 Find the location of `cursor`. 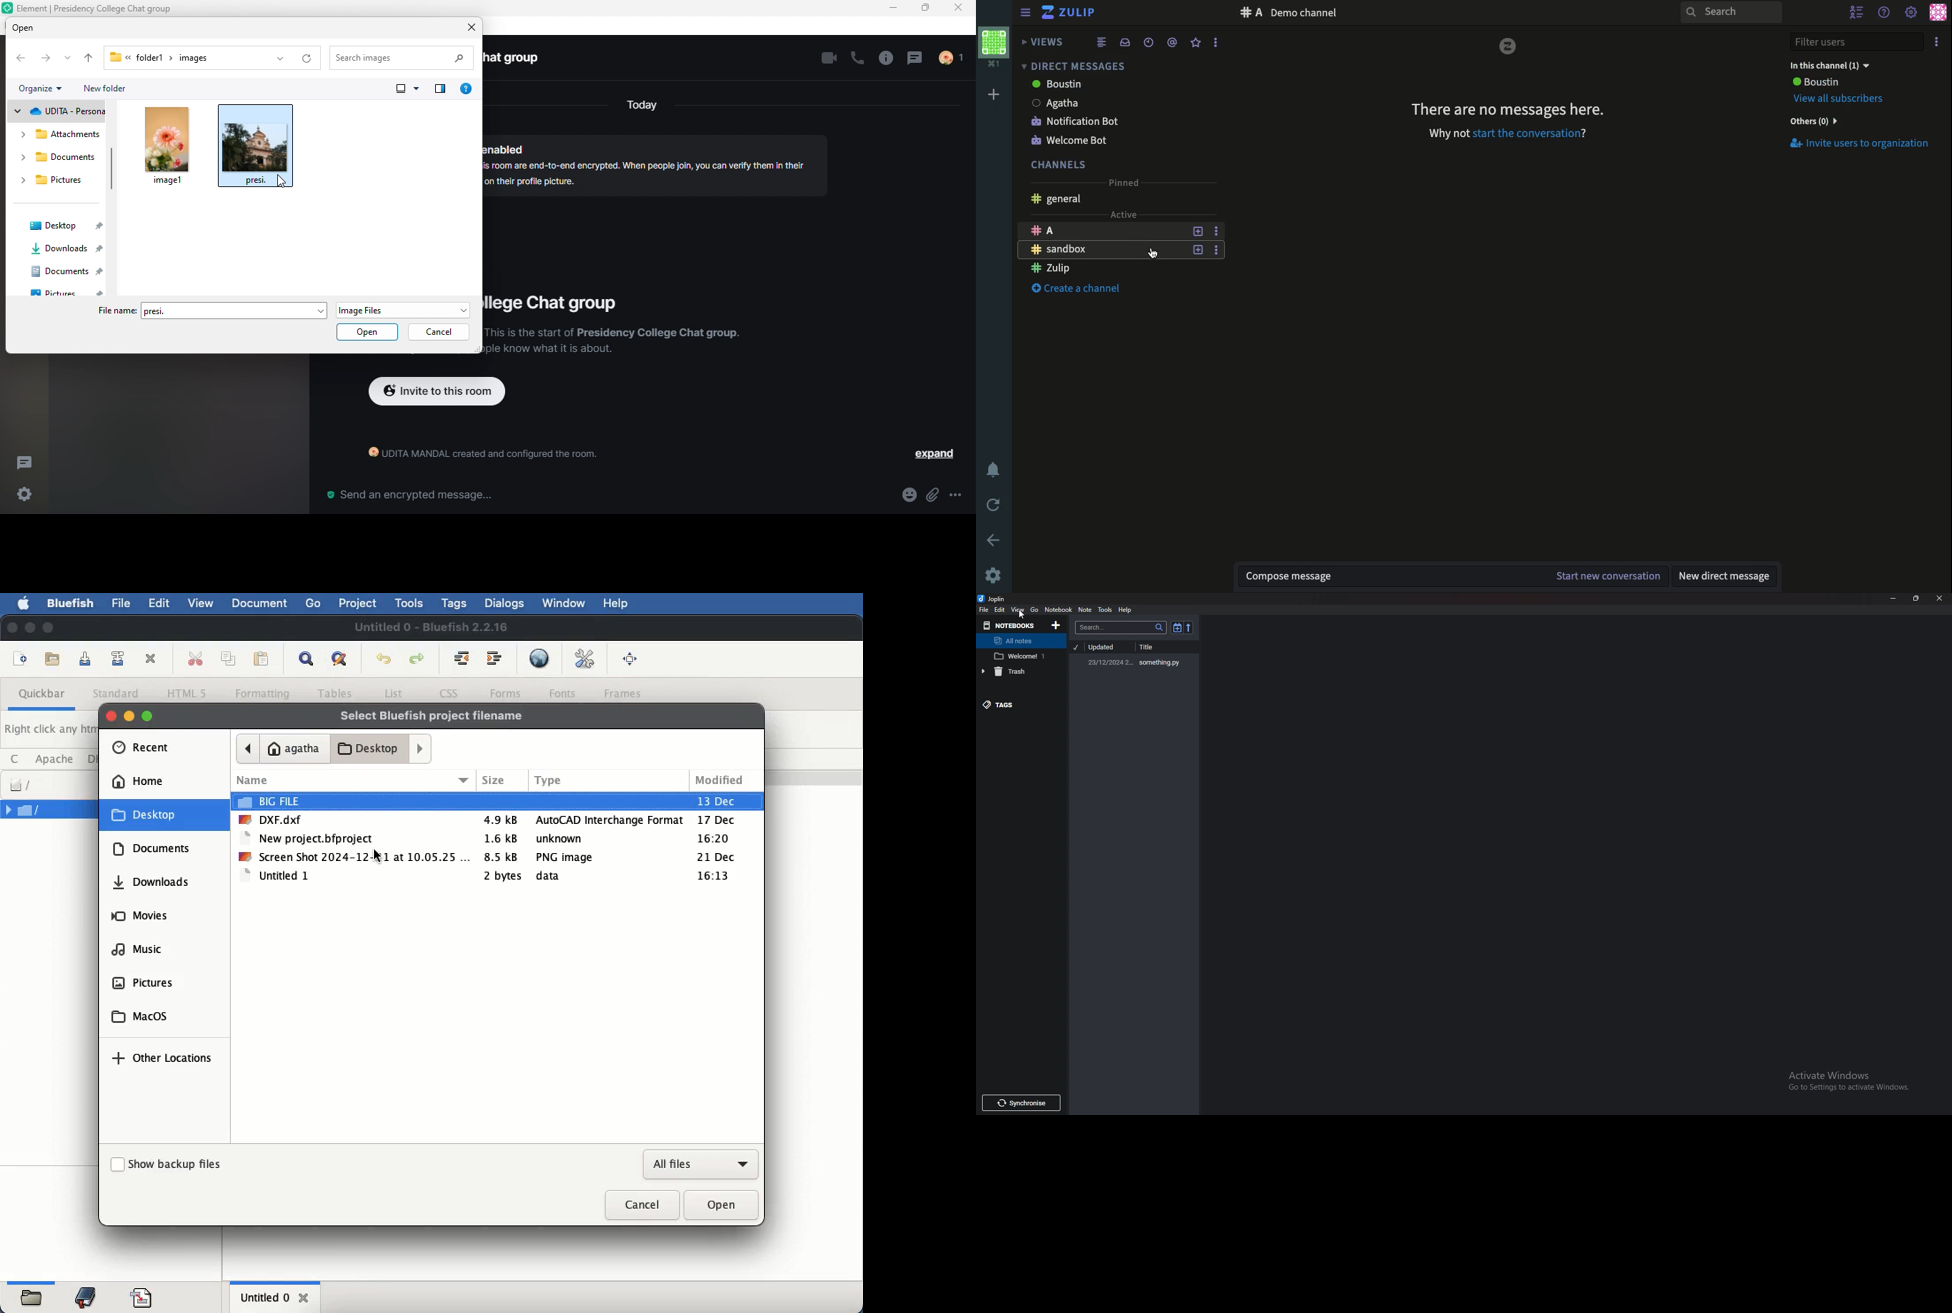

cursor is located at coordinates (1021, 614).